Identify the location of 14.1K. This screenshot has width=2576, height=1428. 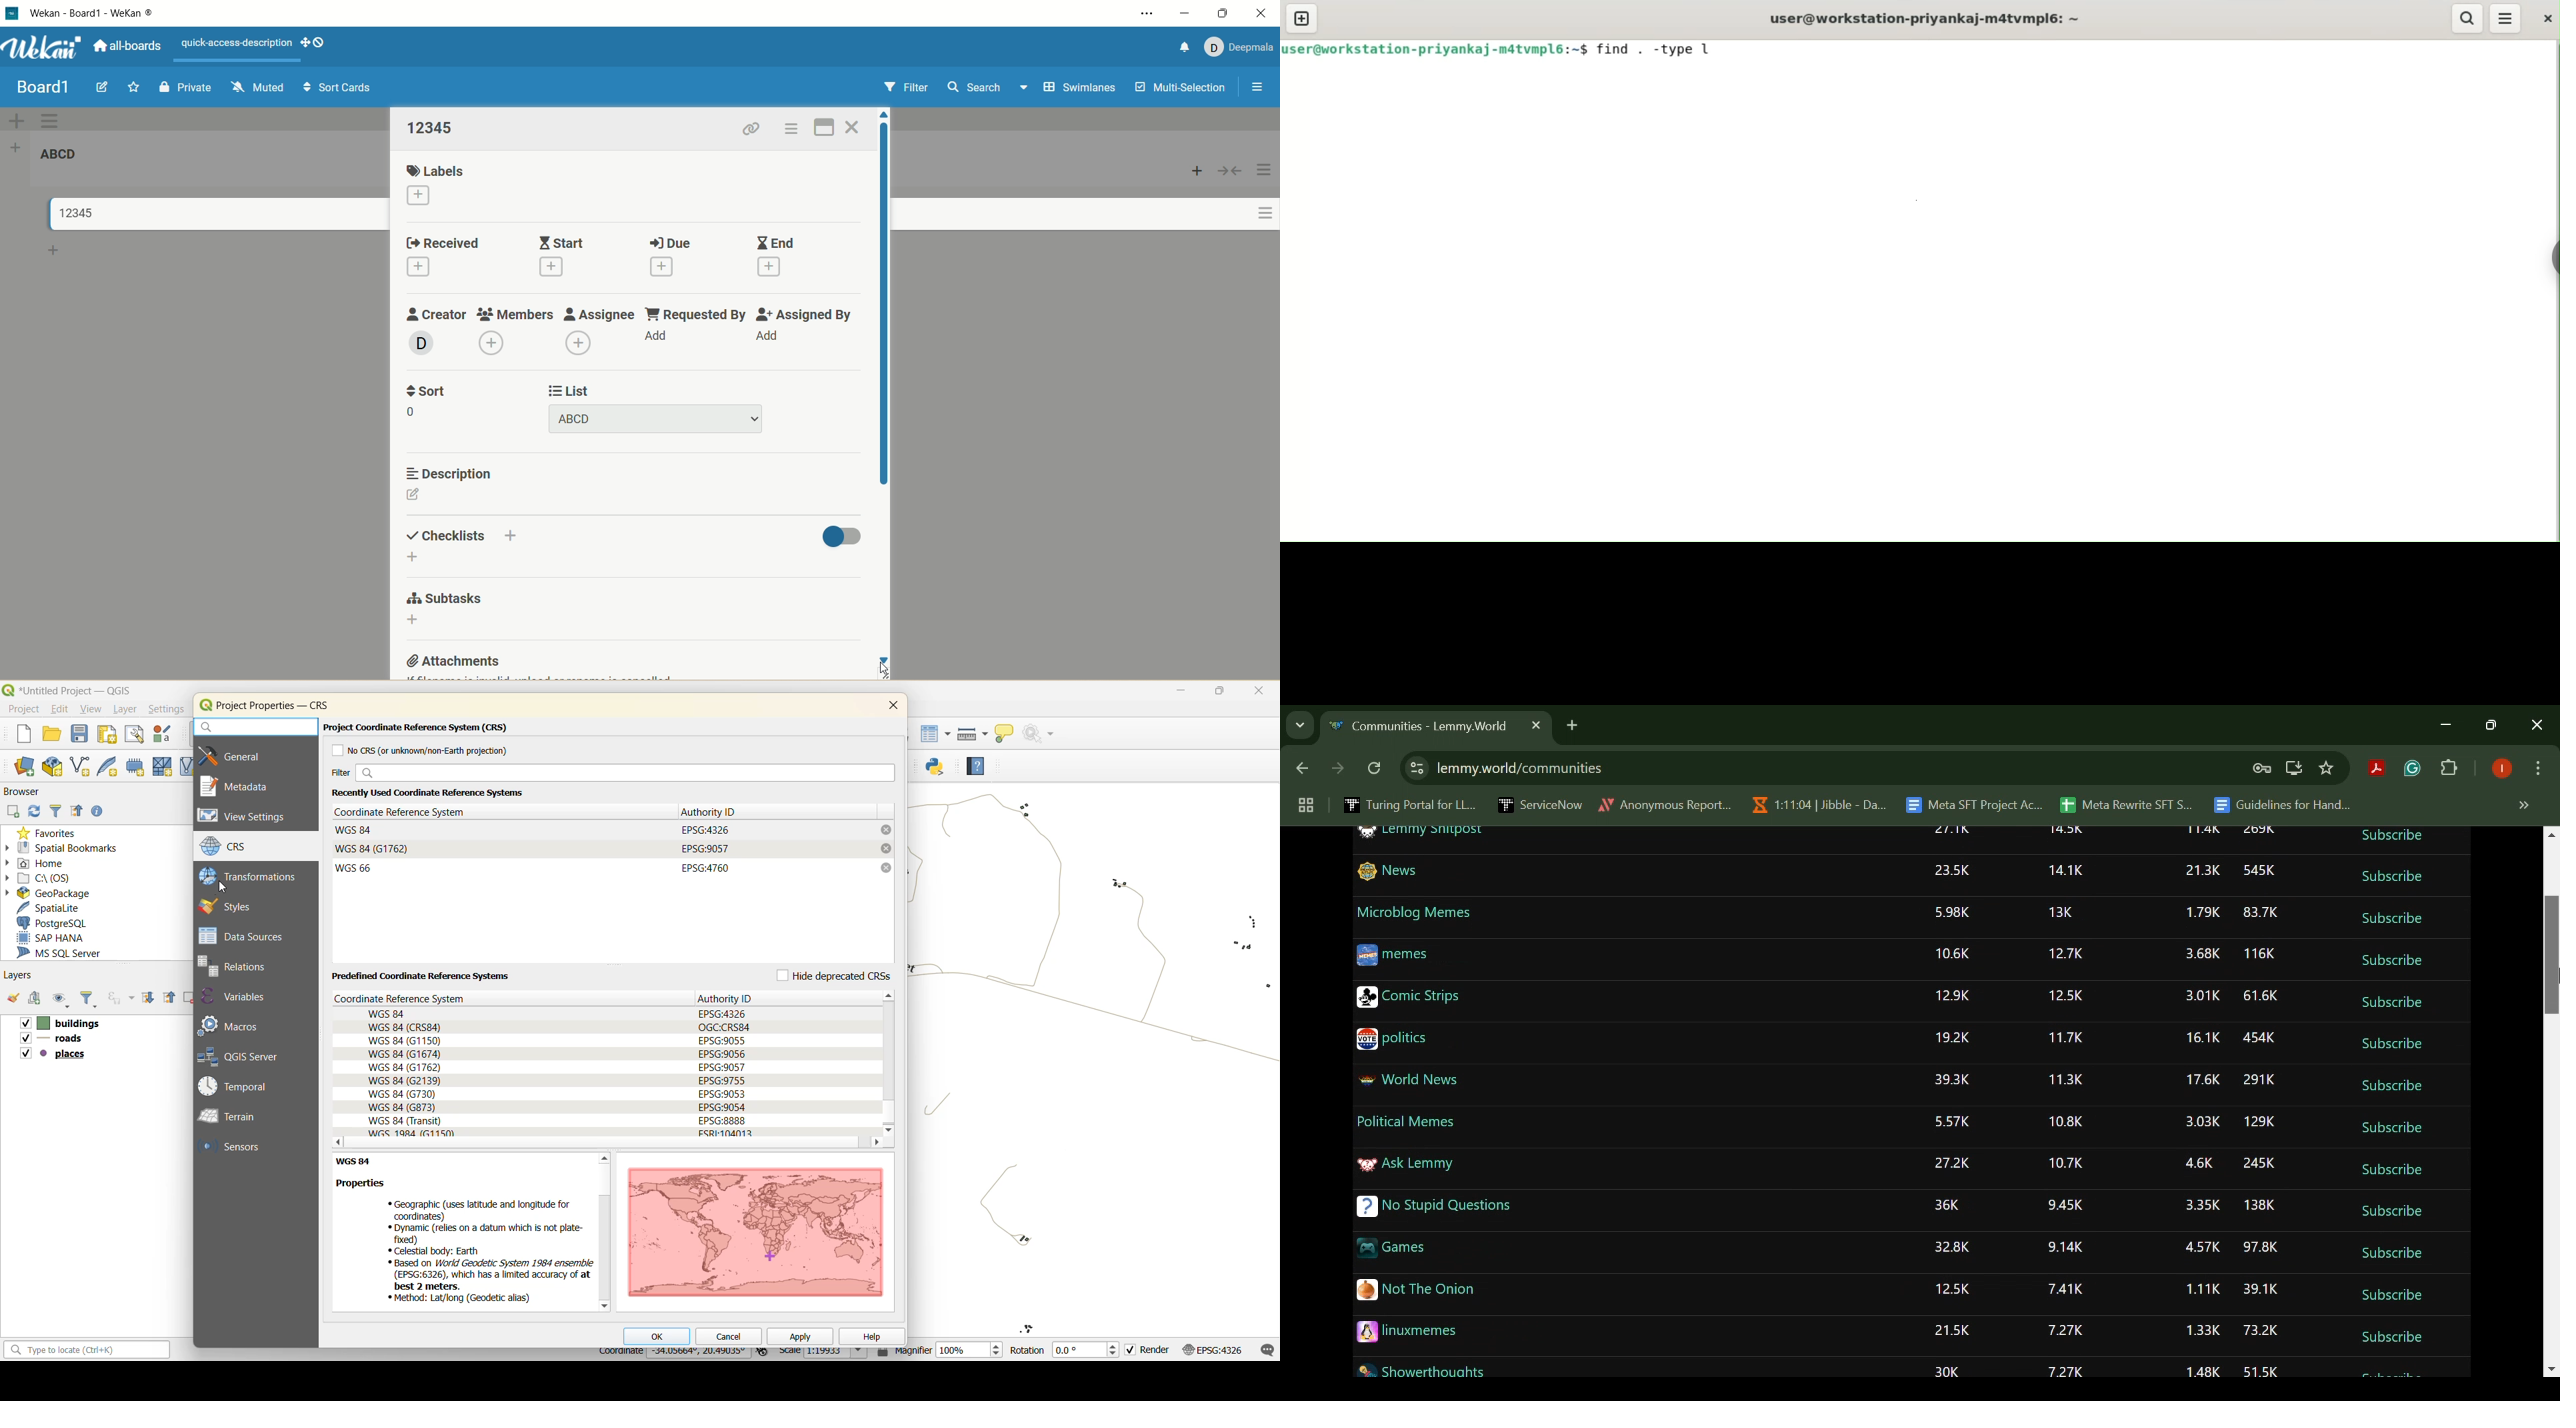
(2067, 872).